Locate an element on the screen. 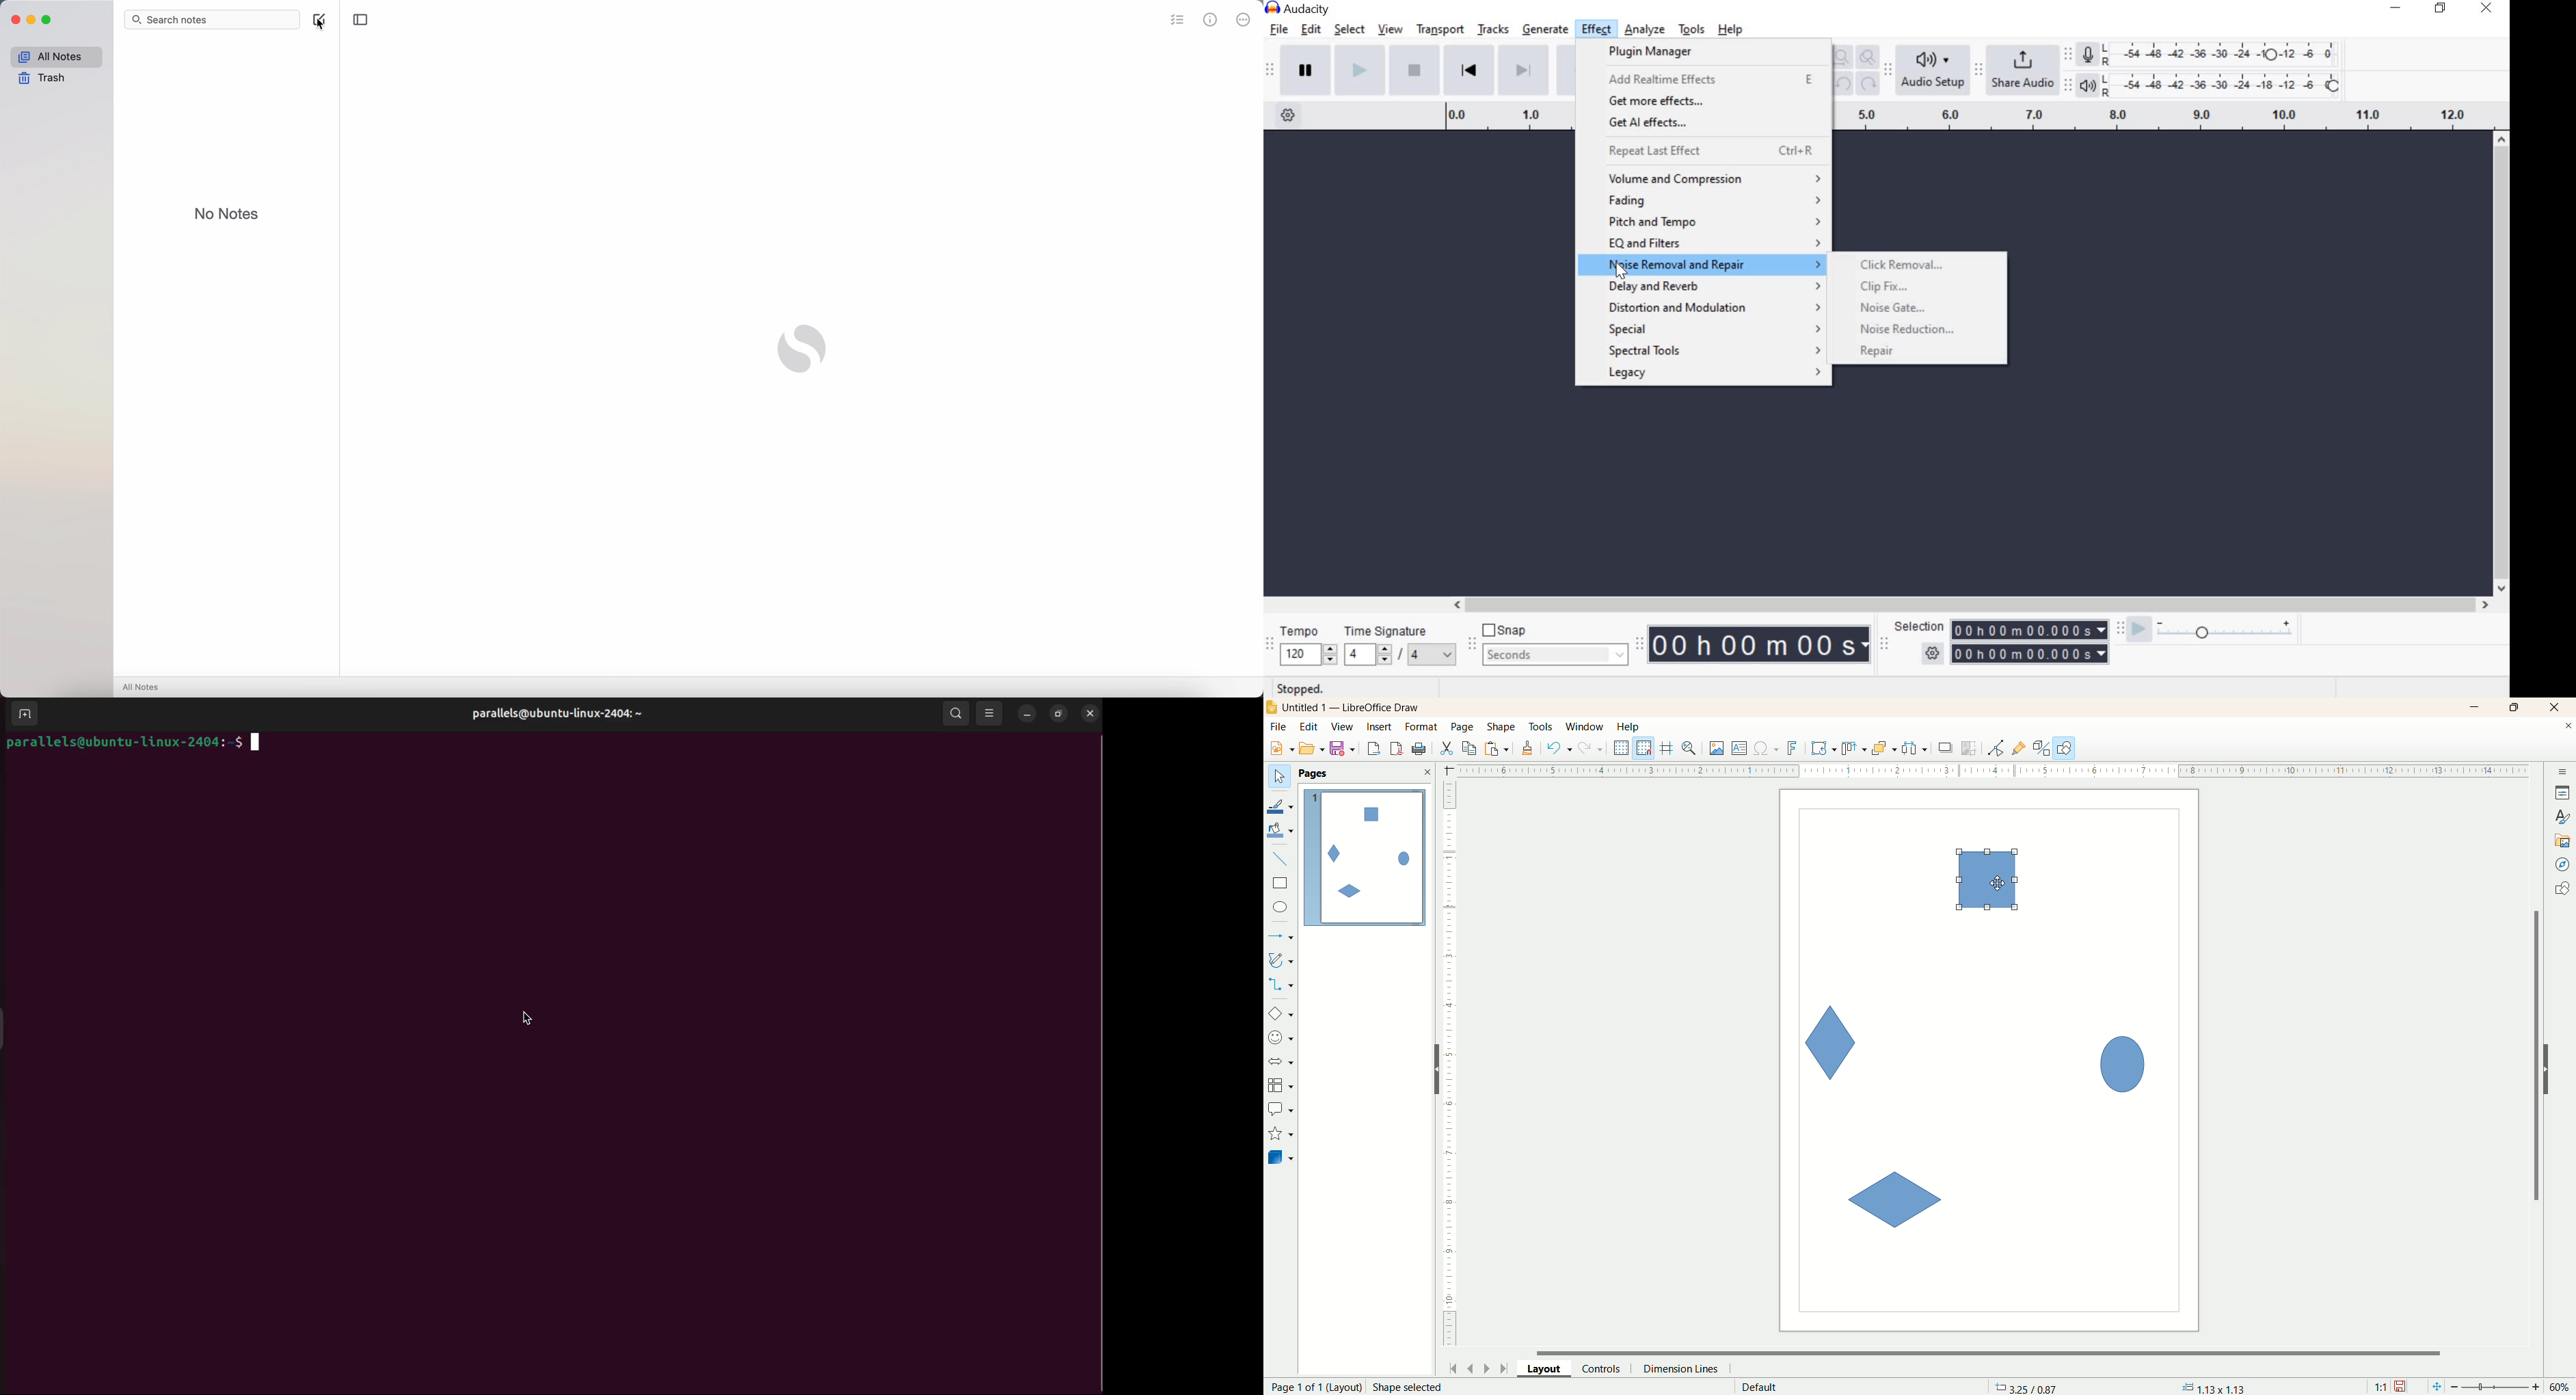  pitch and tempo is located at coordinates (1719, 223).